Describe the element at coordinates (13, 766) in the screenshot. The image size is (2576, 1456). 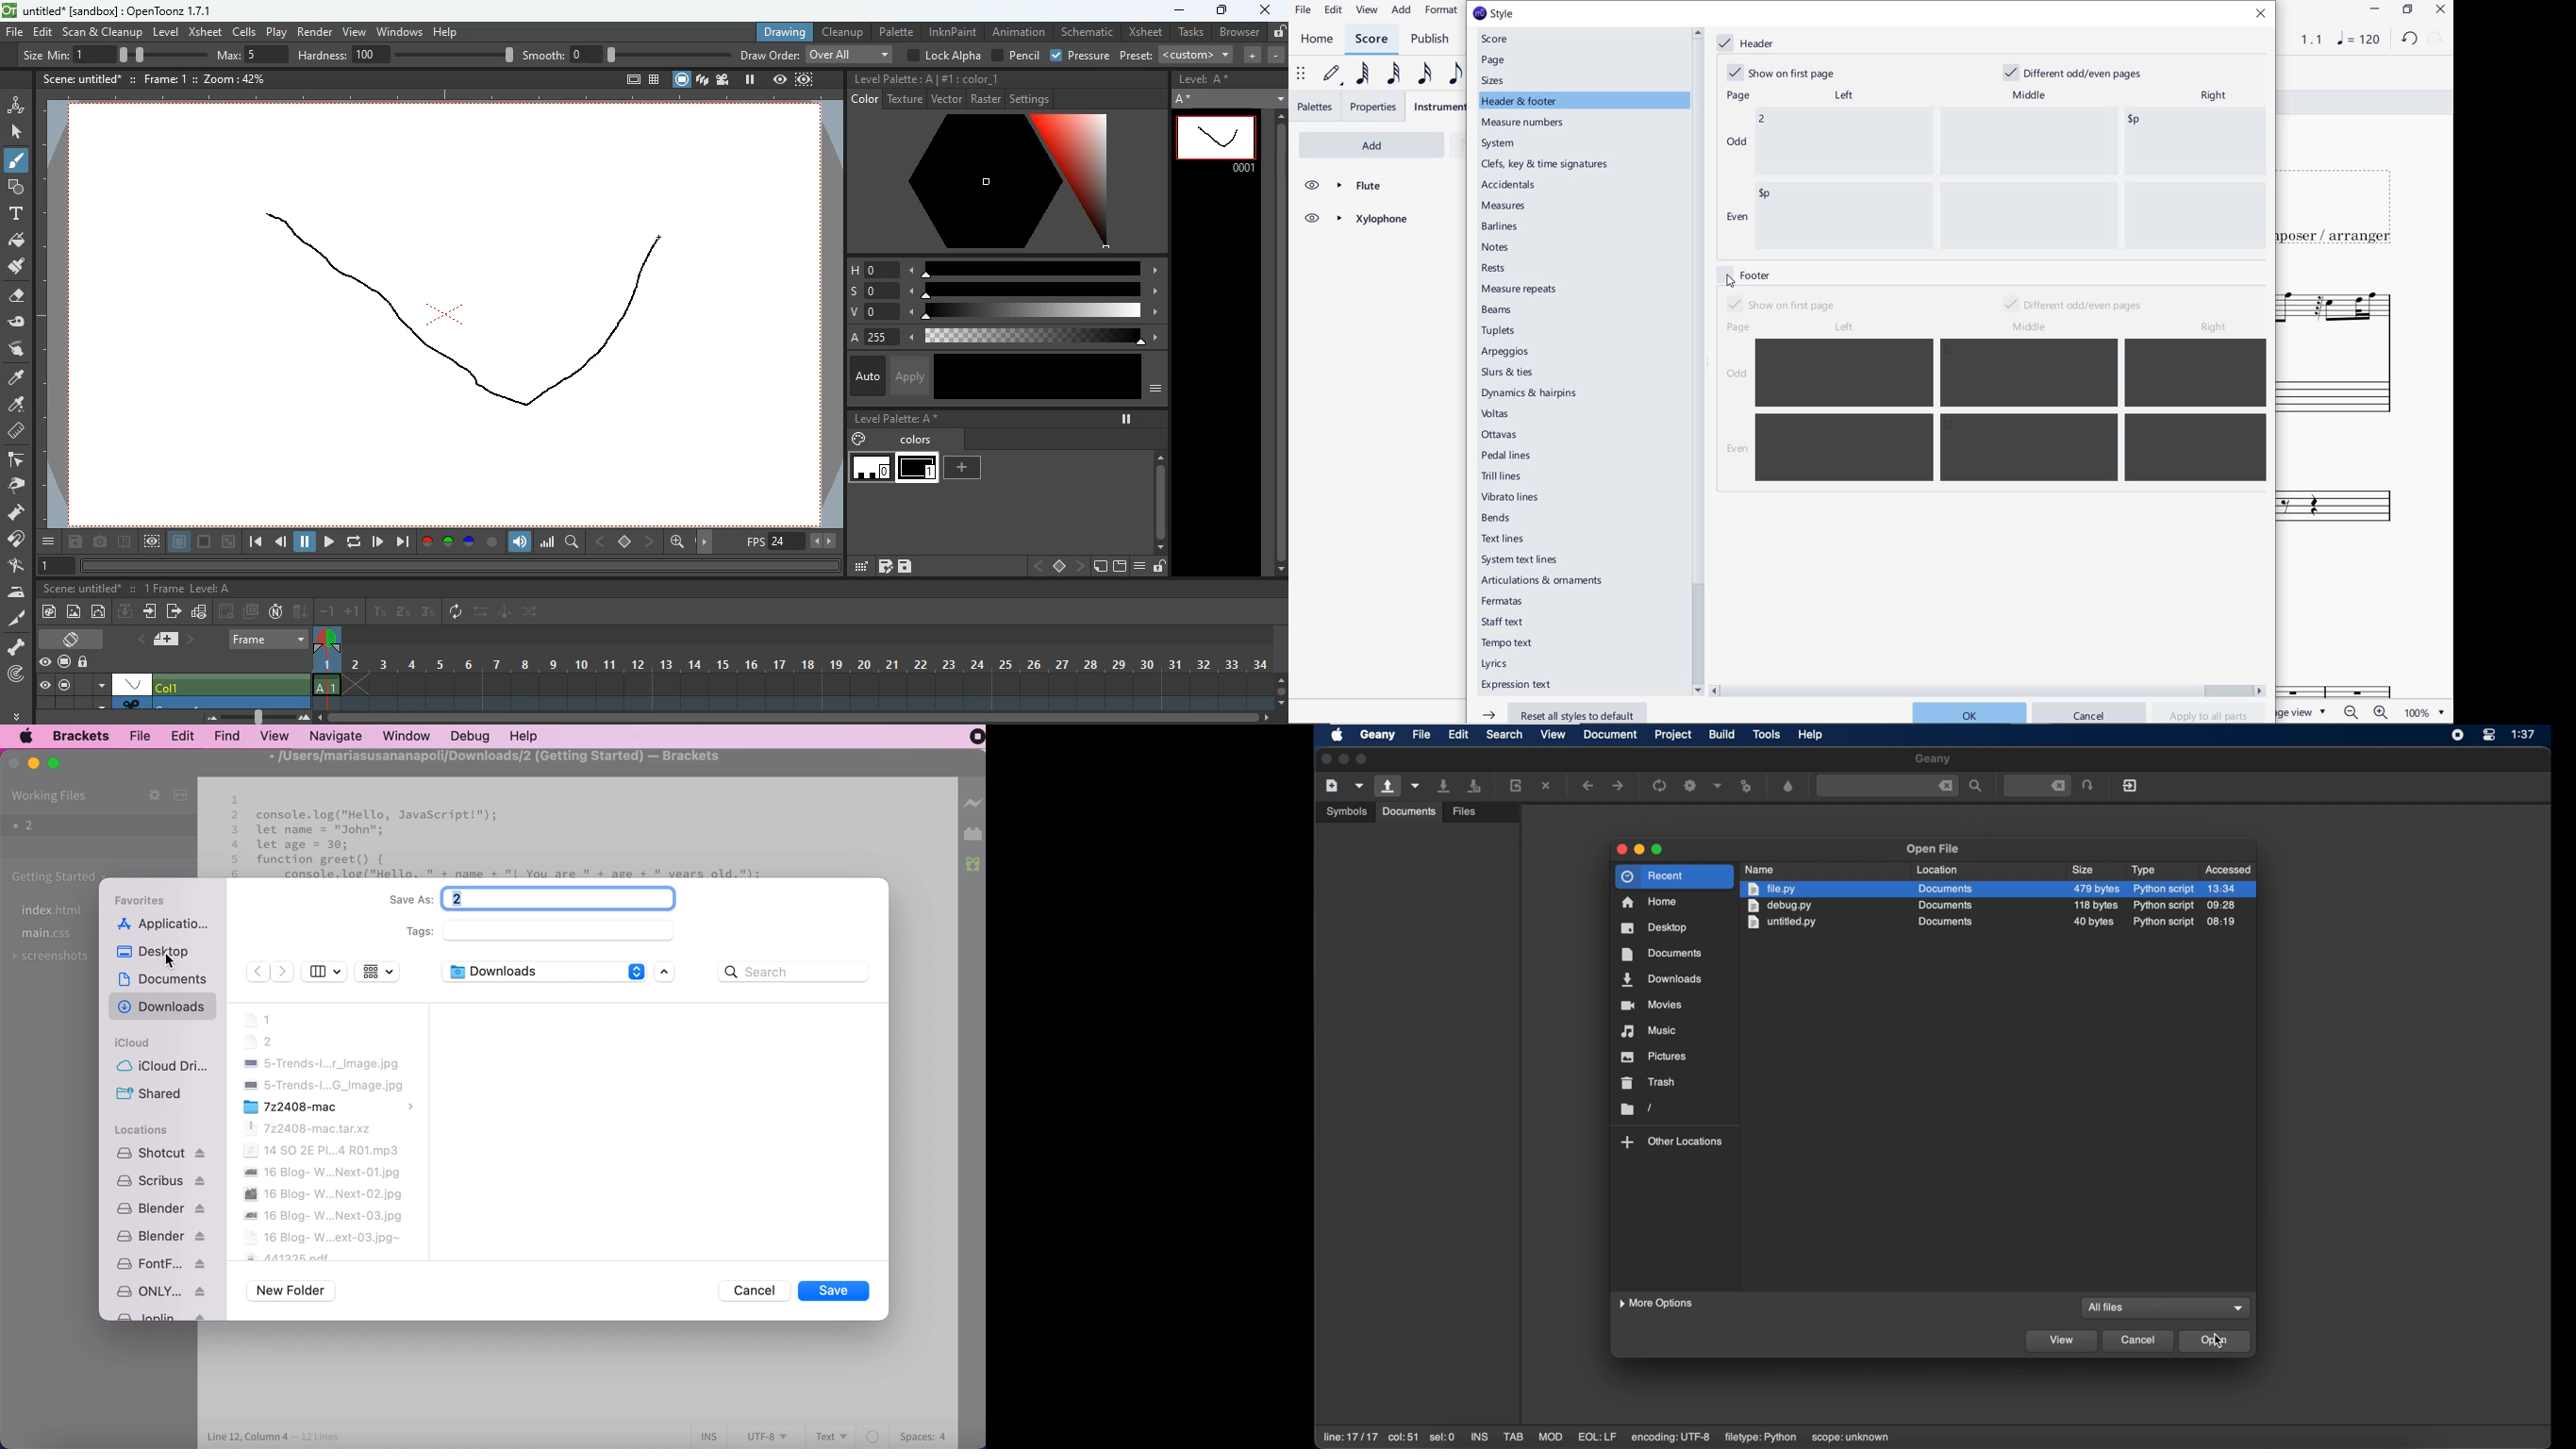
I see `close` at that location.